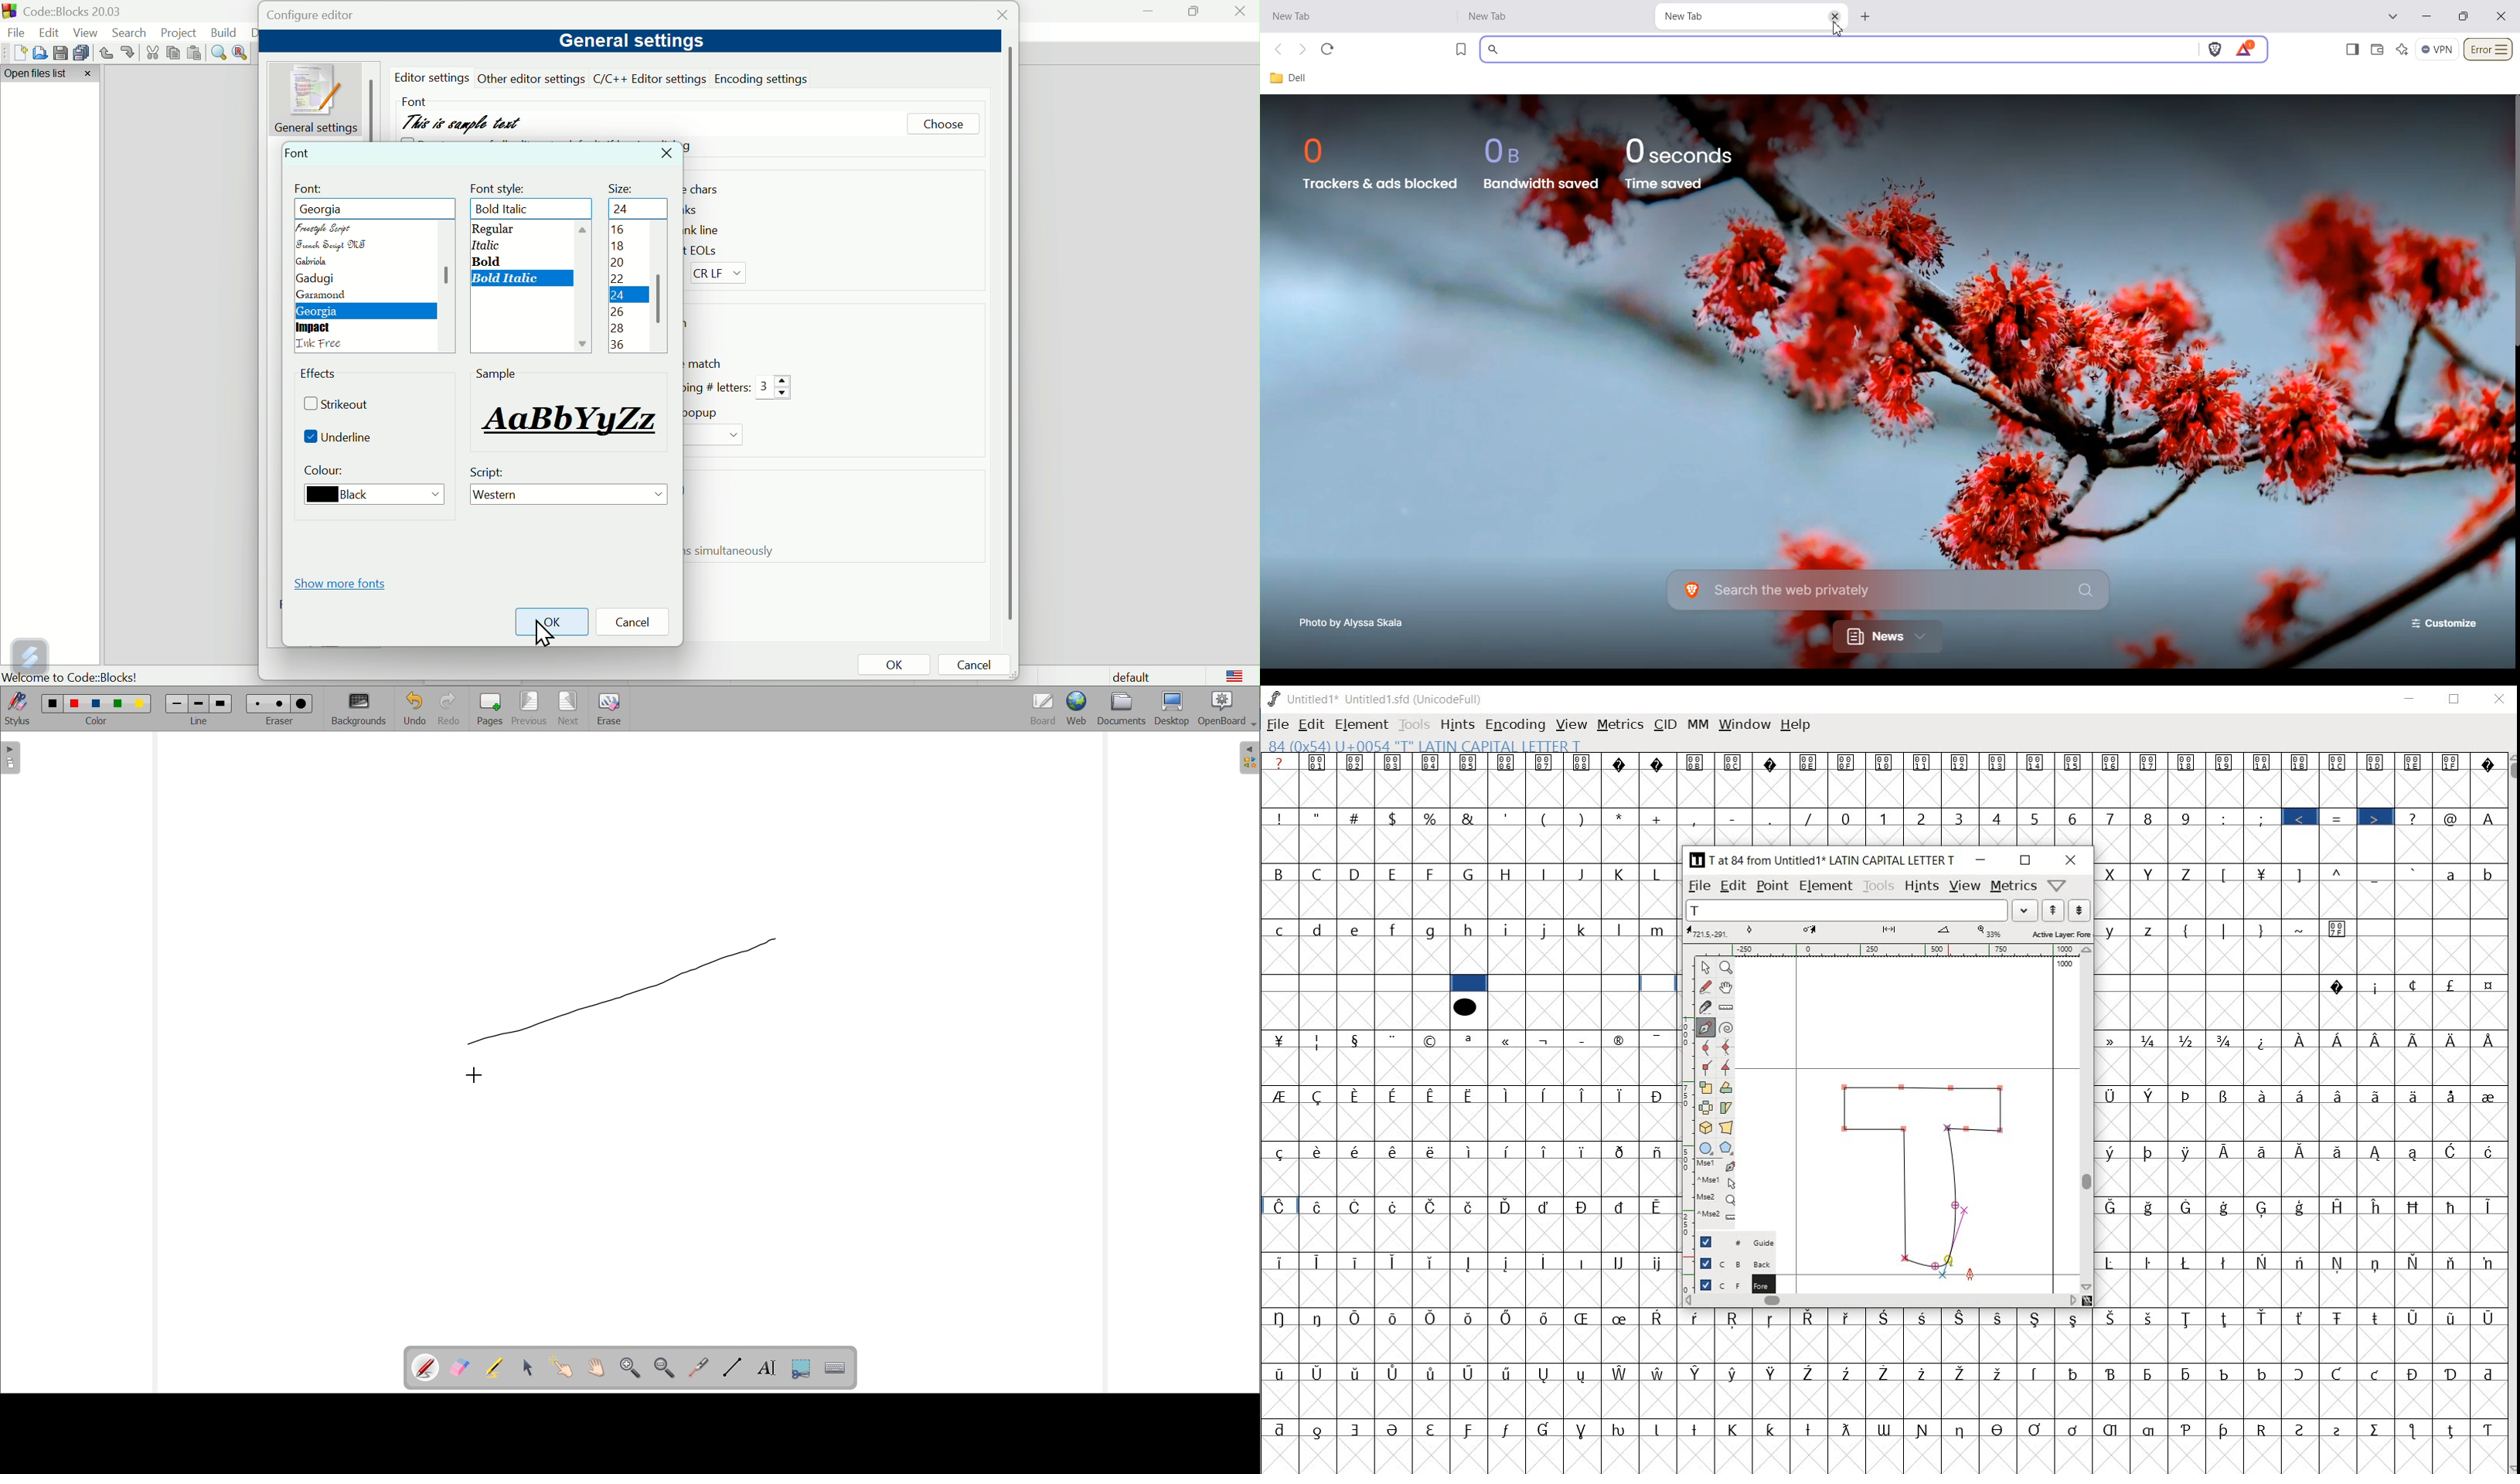  I want to click on Symbol, so click(1734, 1320).